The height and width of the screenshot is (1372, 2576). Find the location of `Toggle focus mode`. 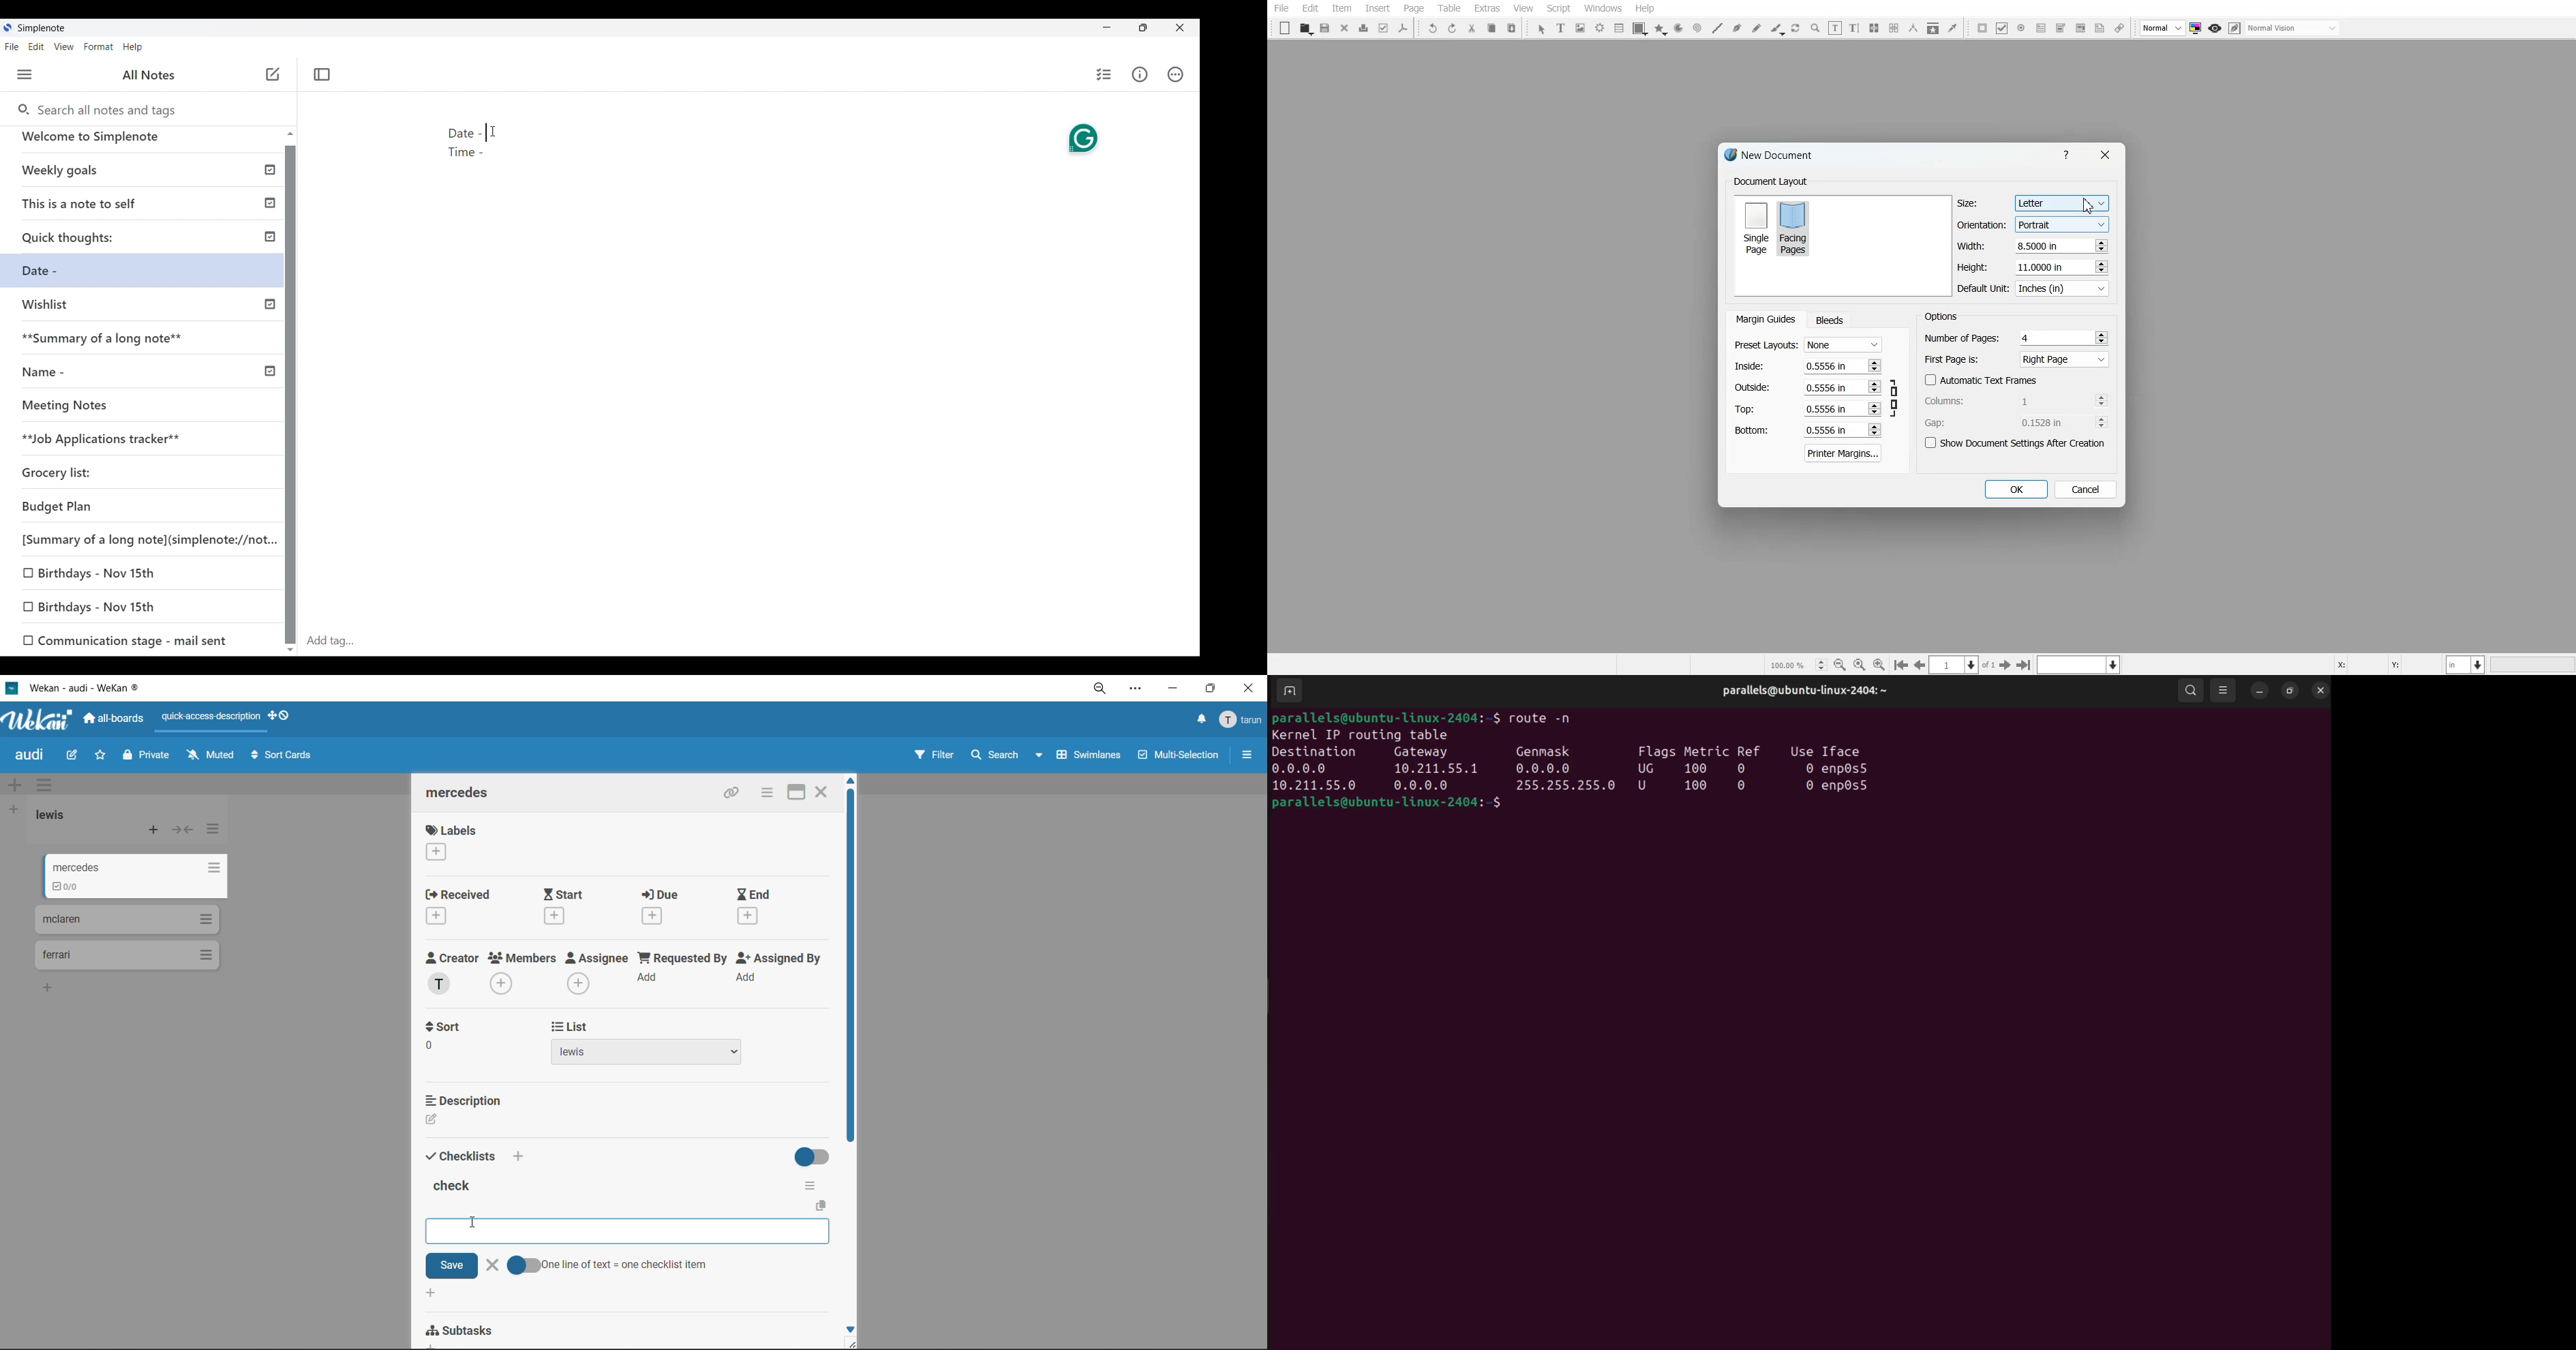

Toggle focus mode is located at coordinates (322, 75).